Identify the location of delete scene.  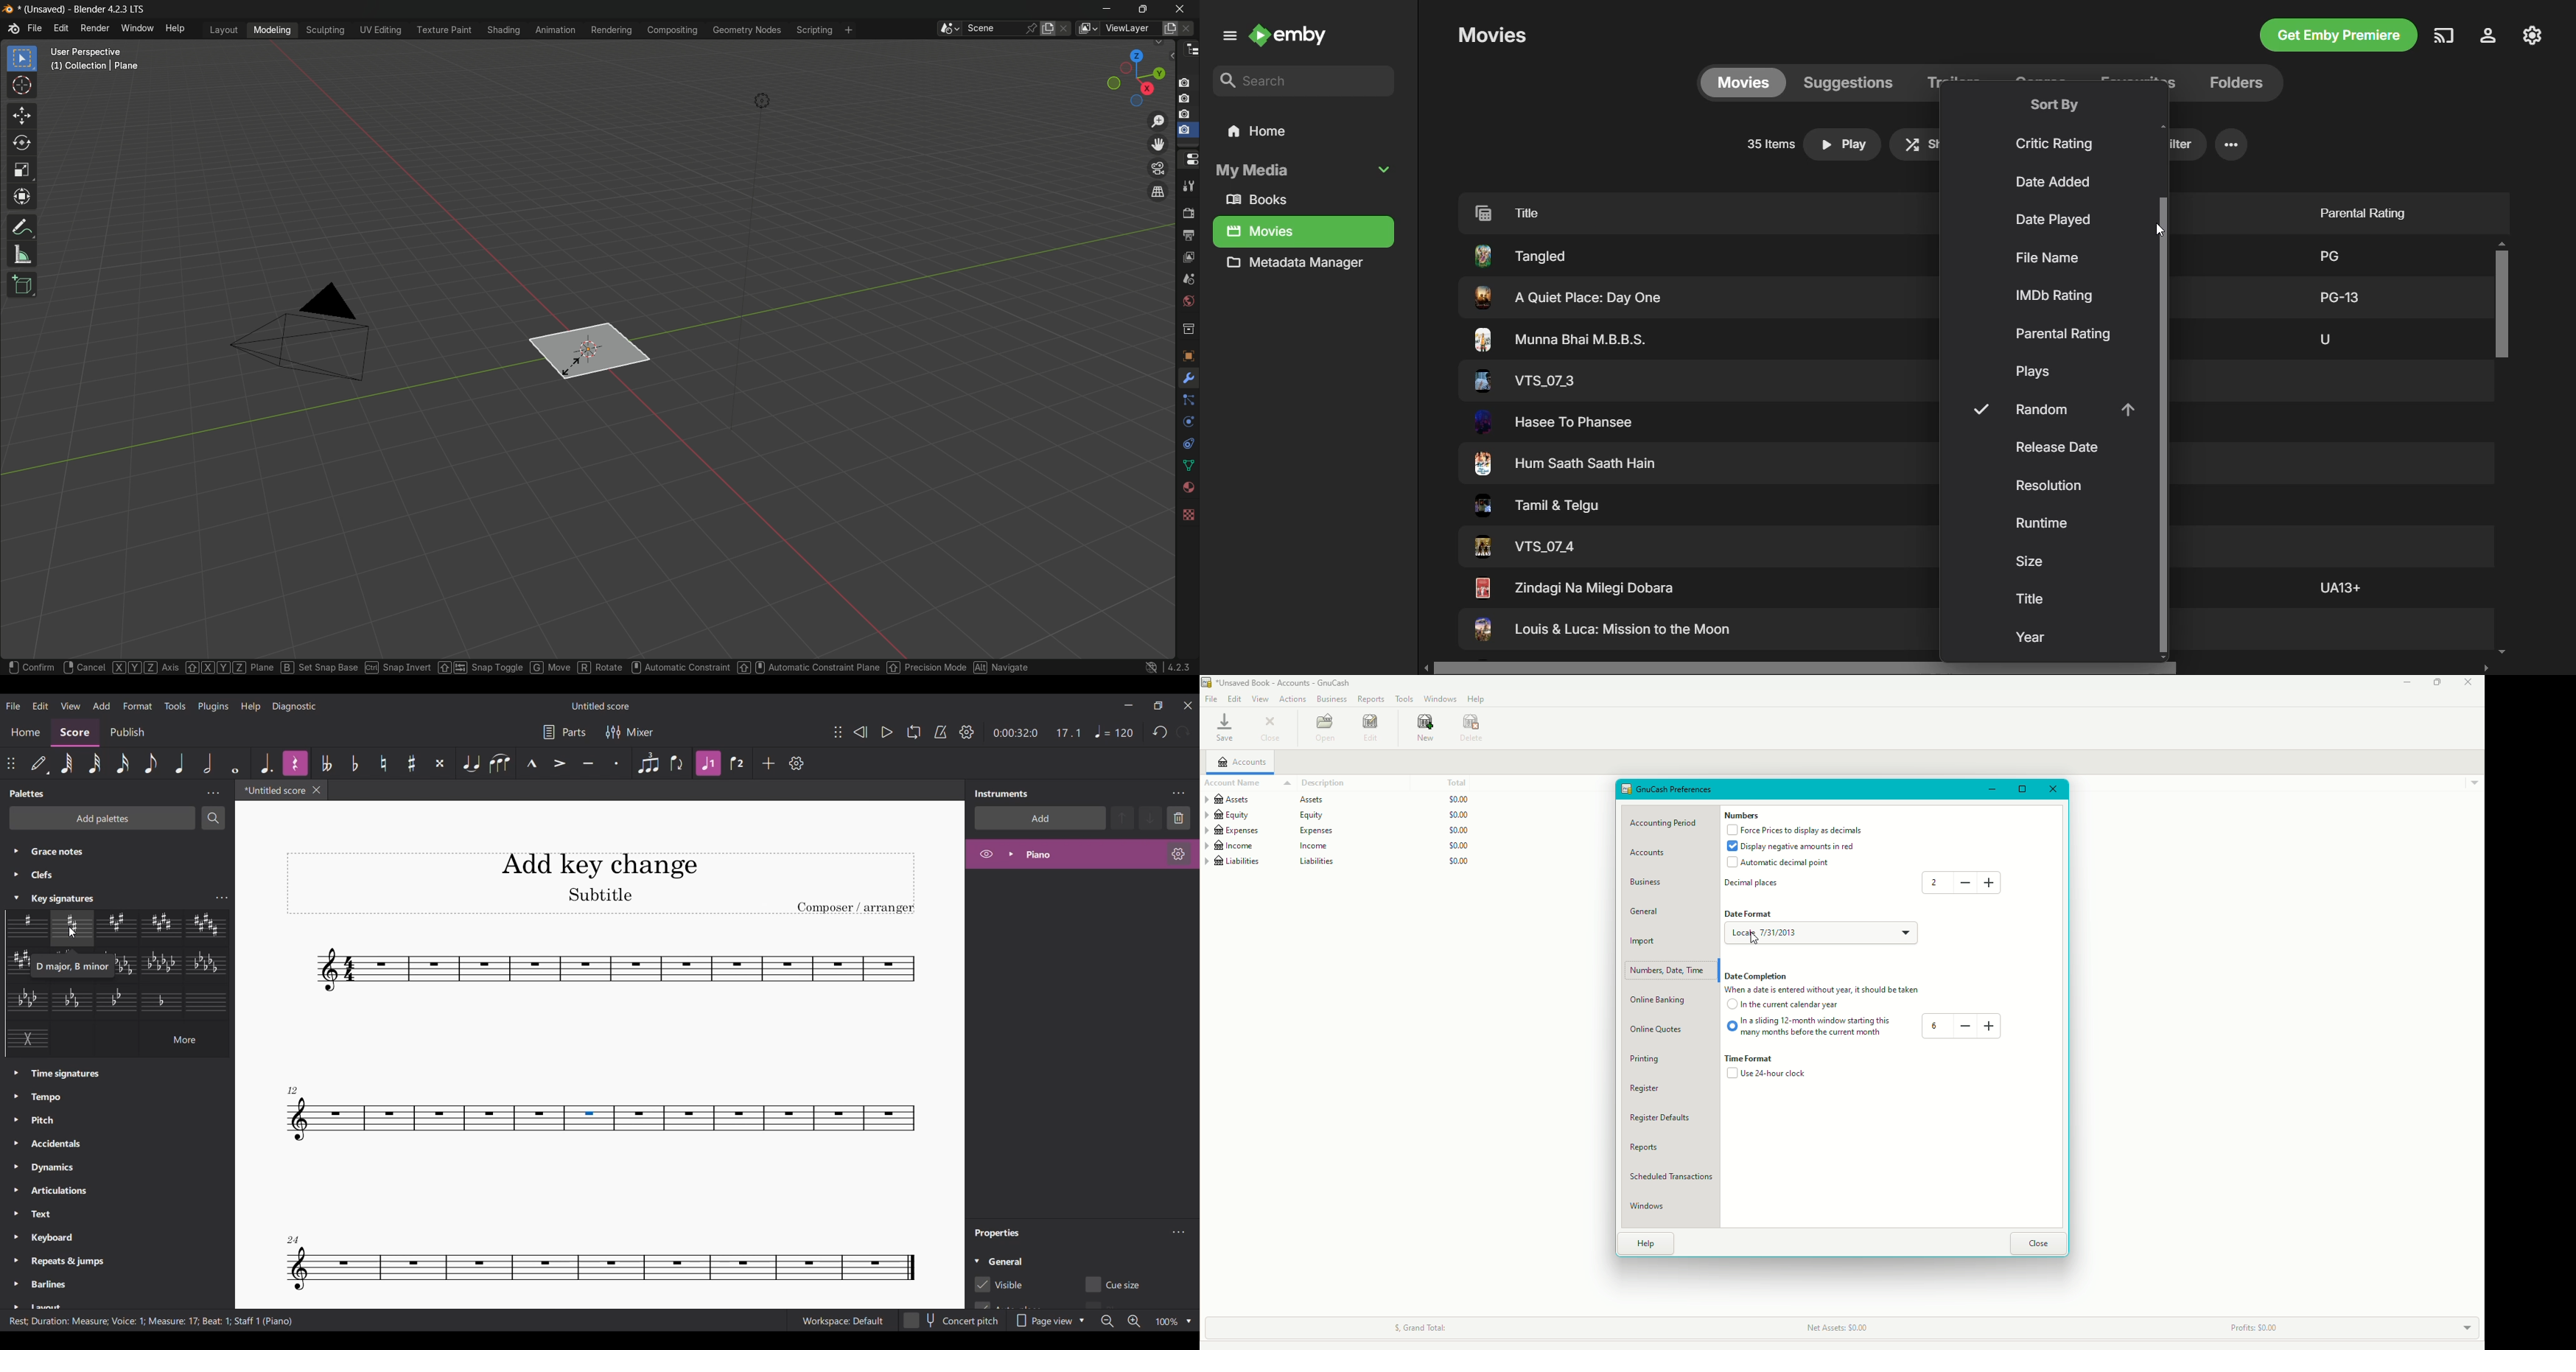
(1067, 29).